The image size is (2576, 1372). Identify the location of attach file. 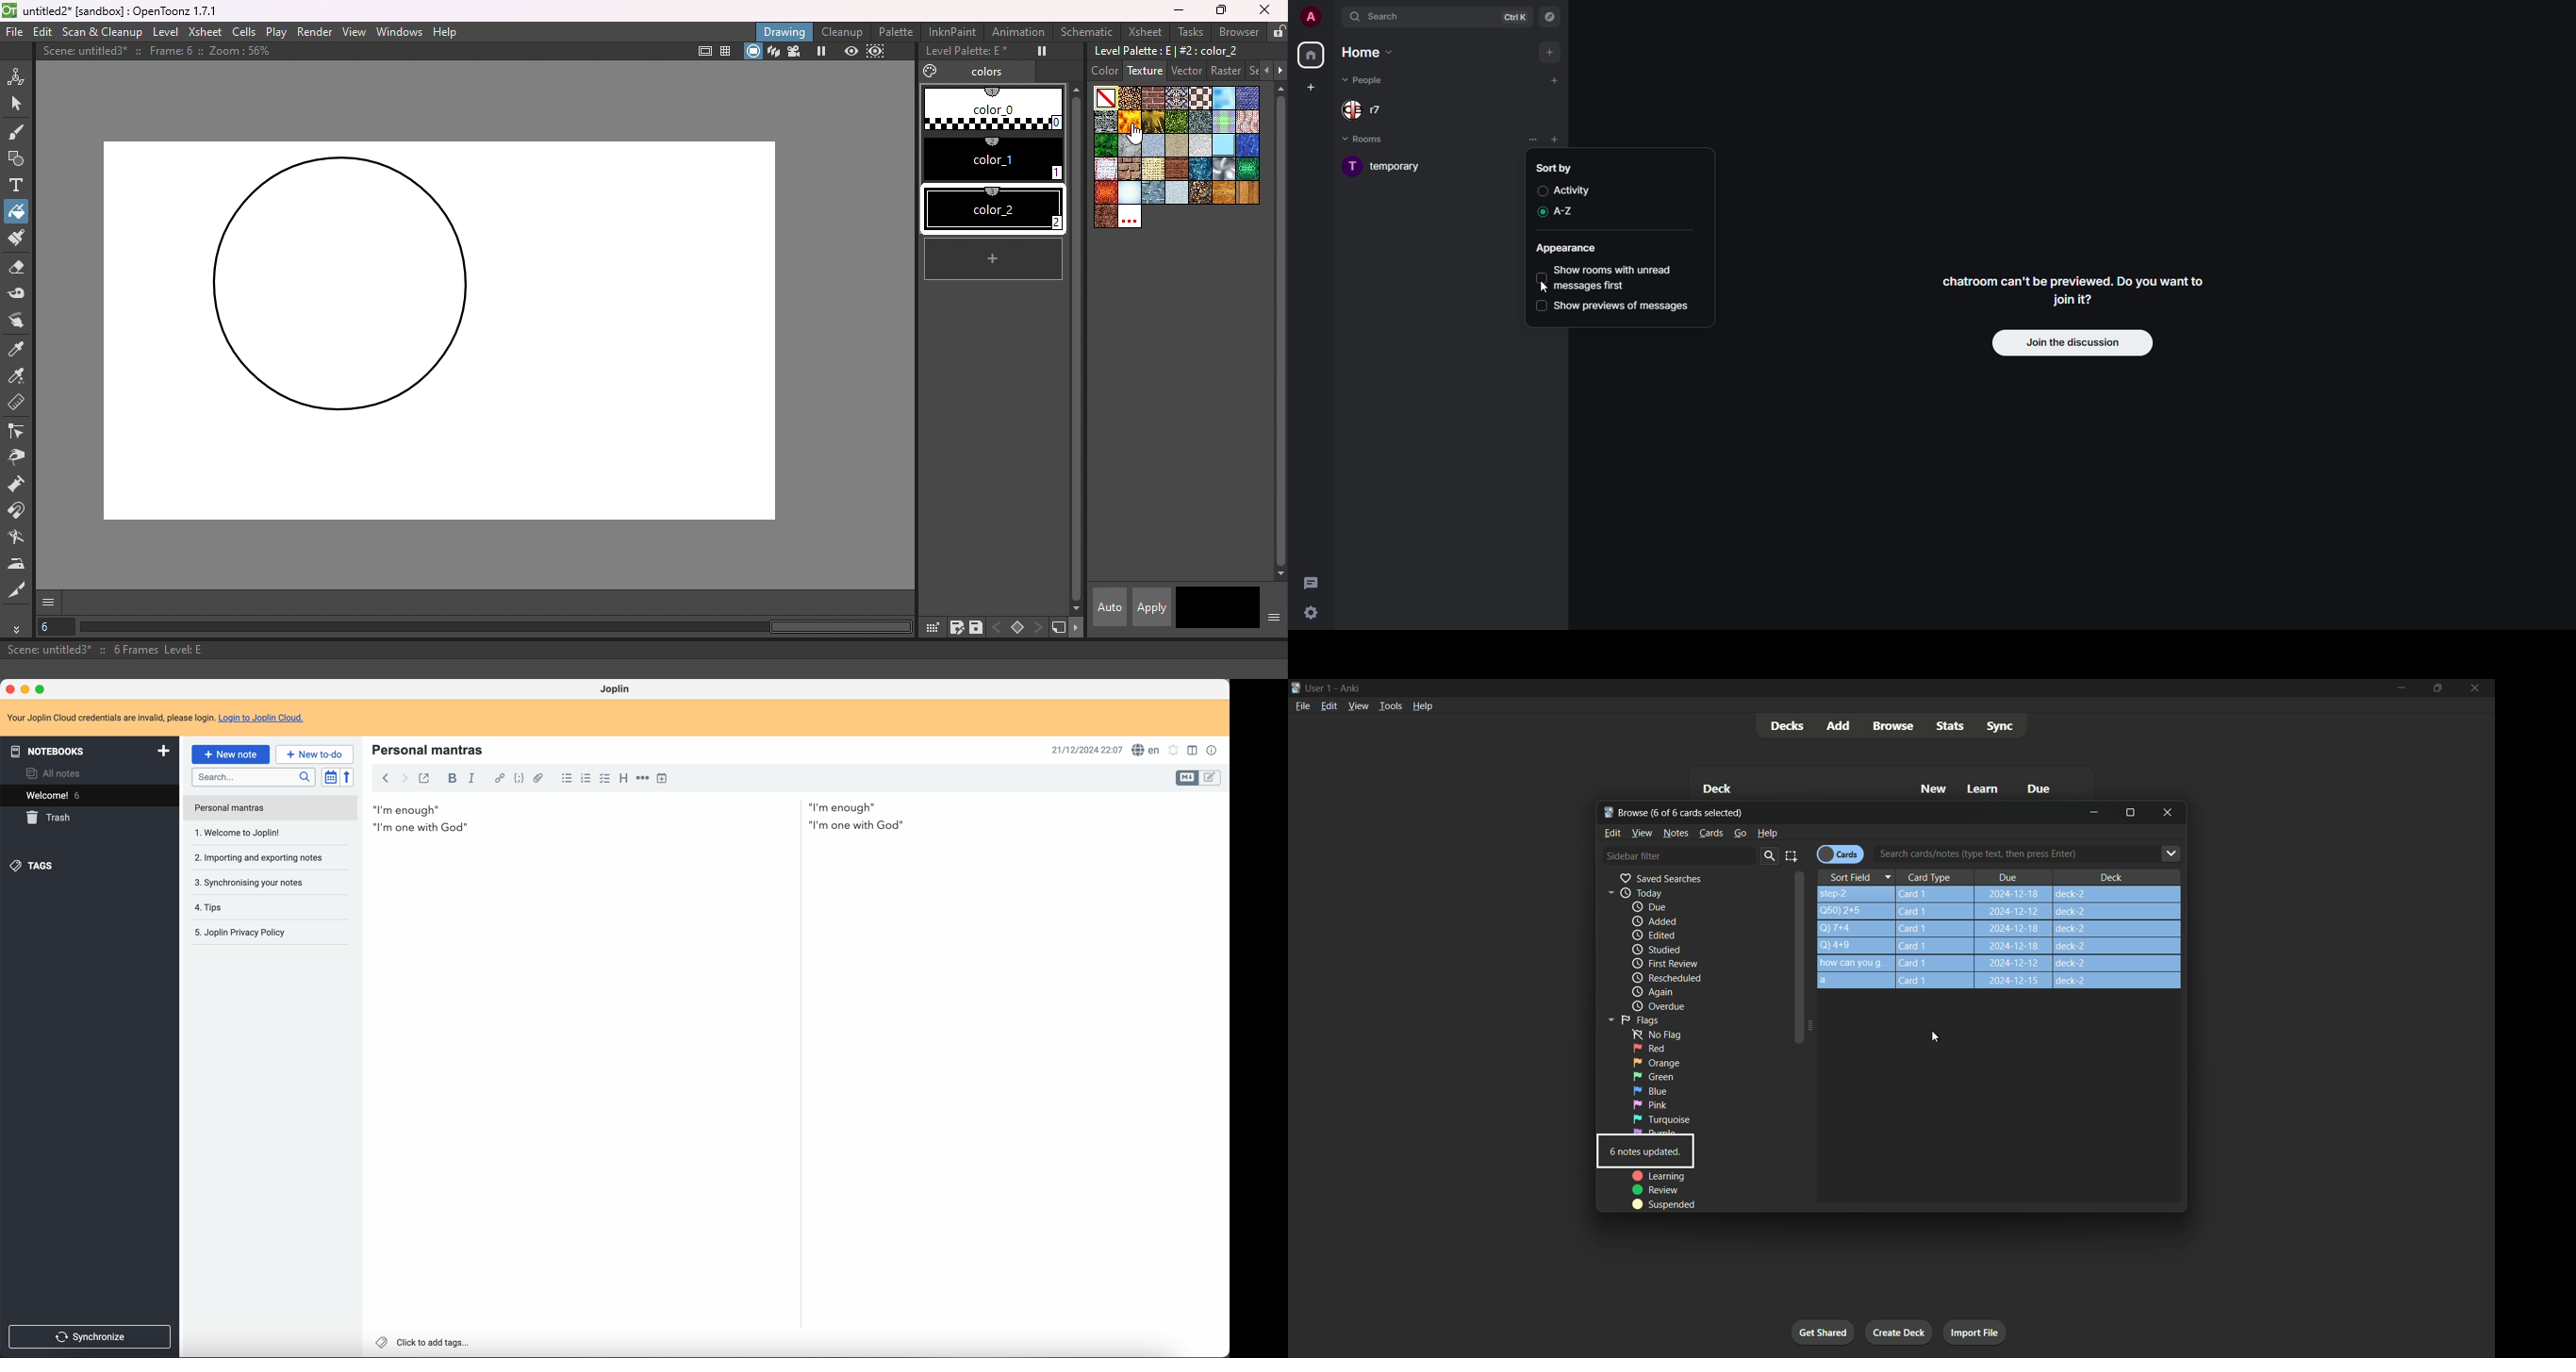
(542, 779).